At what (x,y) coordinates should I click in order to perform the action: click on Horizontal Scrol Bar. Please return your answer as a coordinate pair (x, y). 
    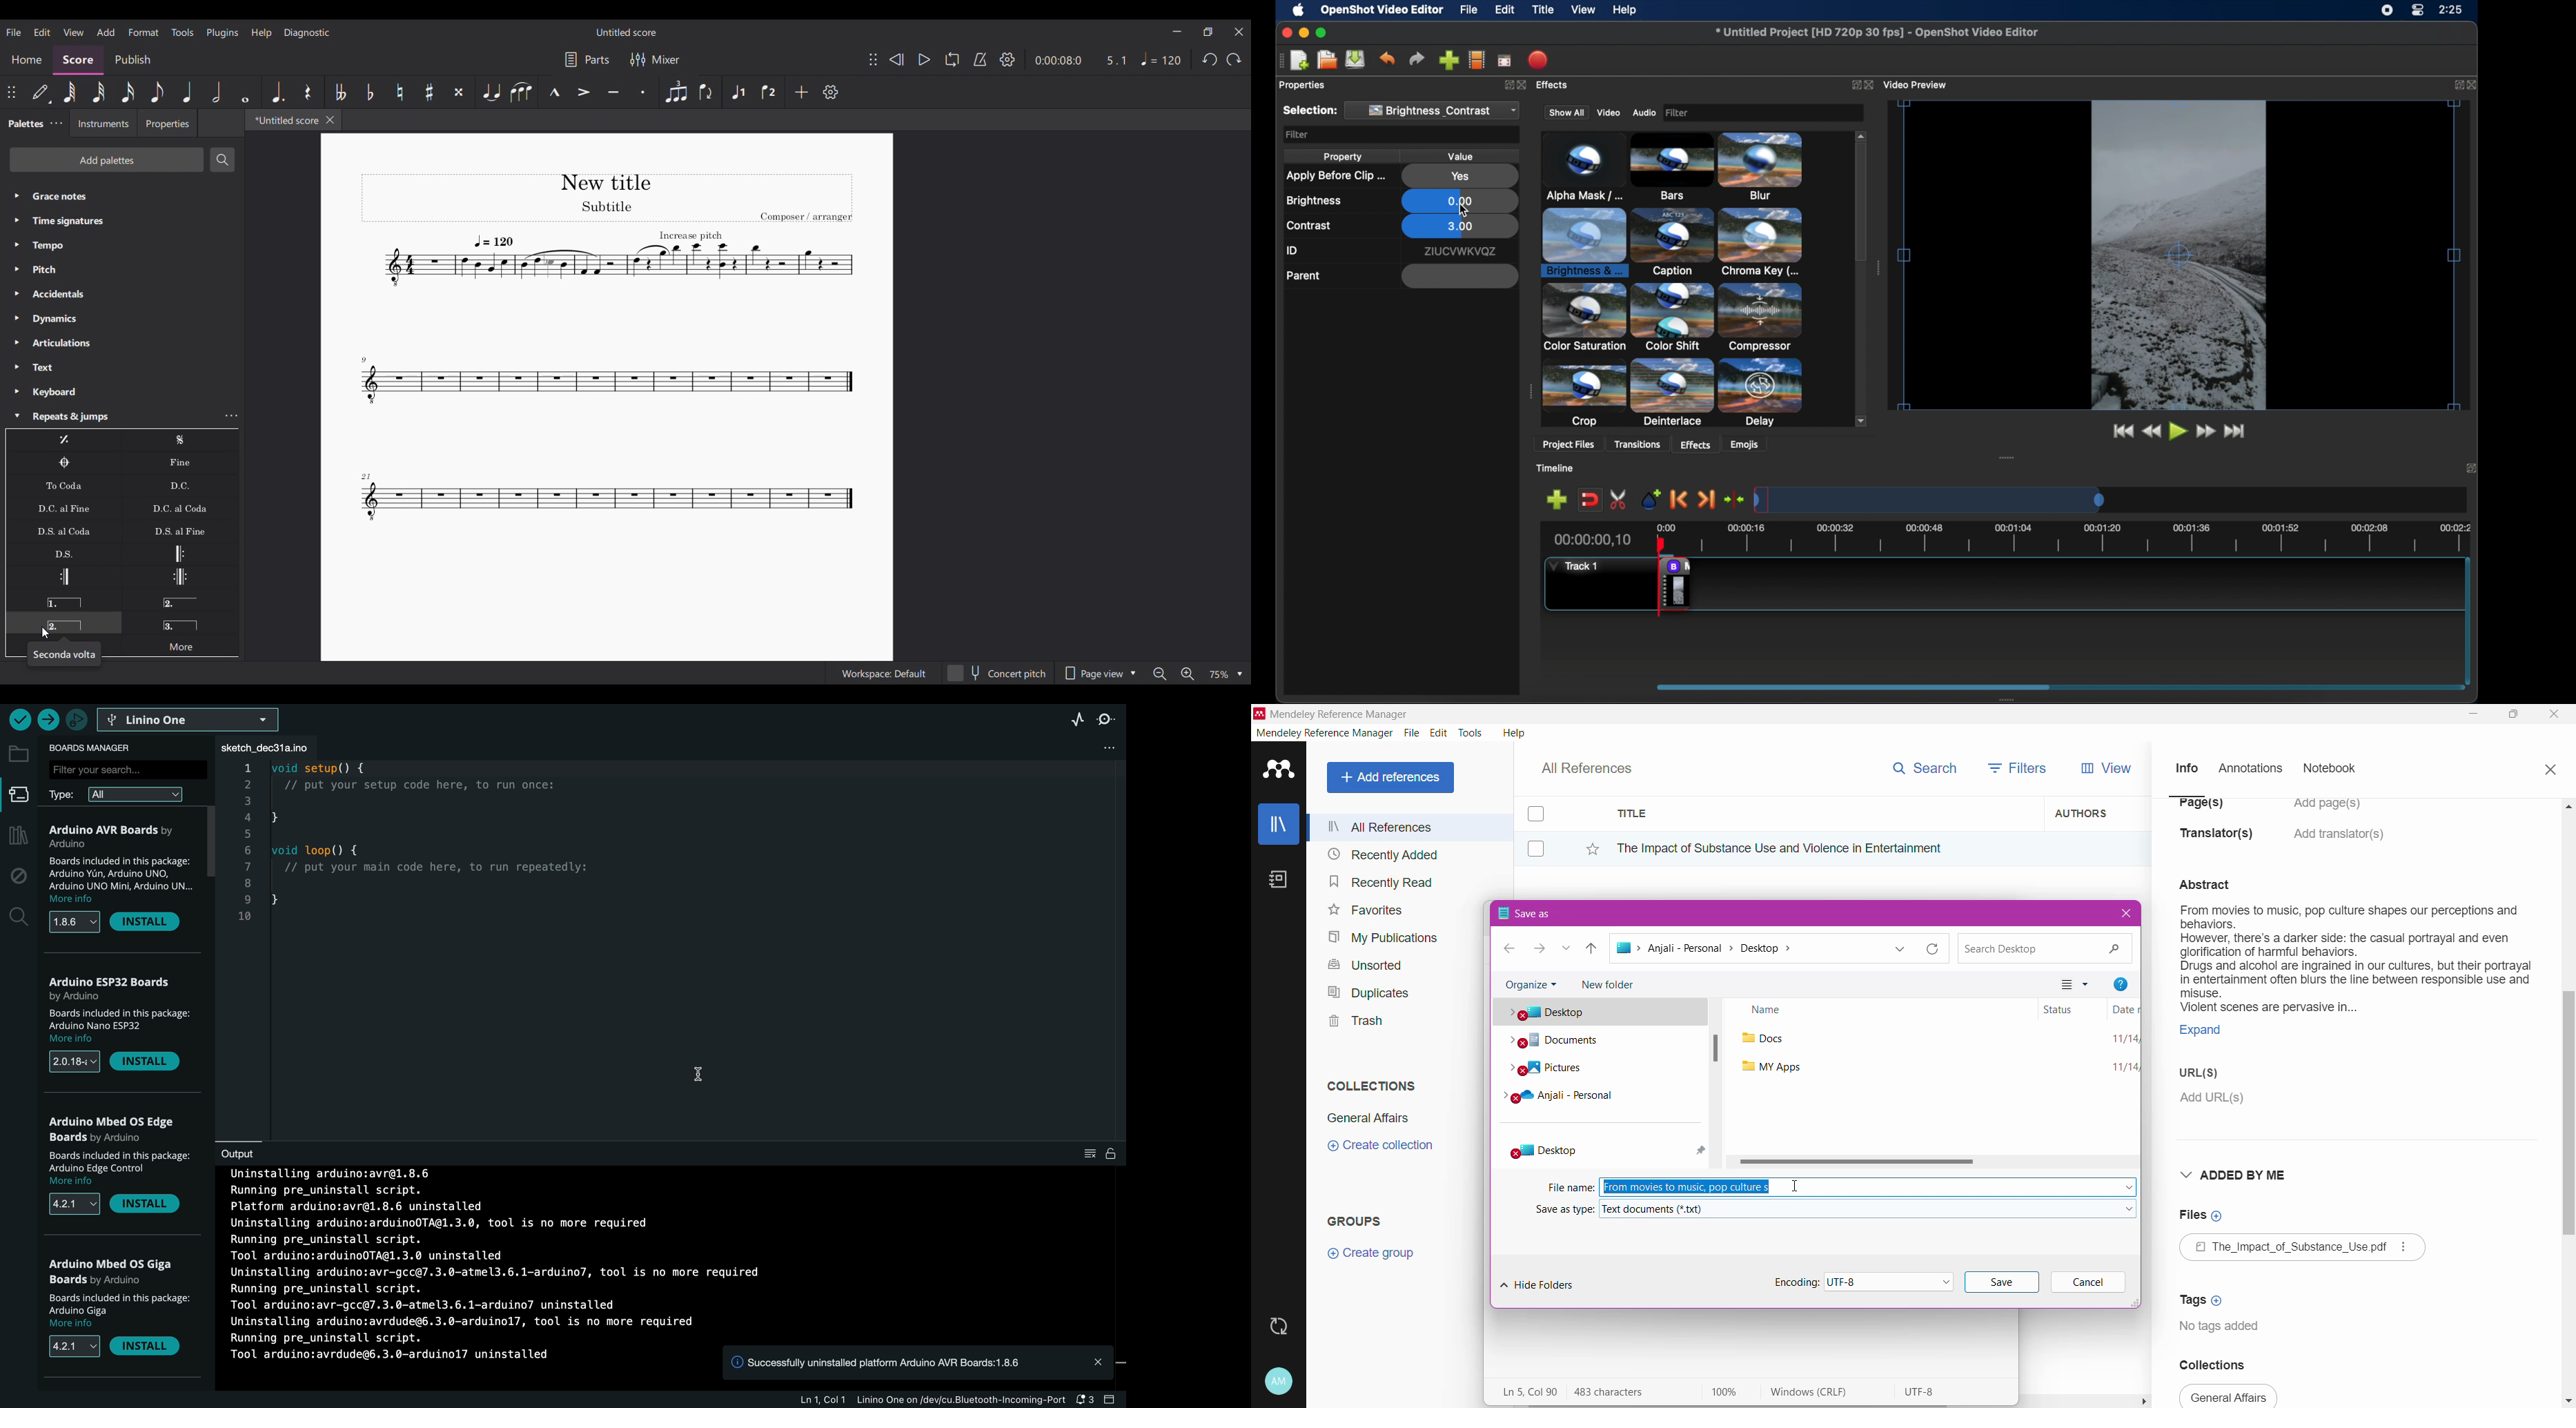
    Looking at the image, I should click on (1937, 1163).